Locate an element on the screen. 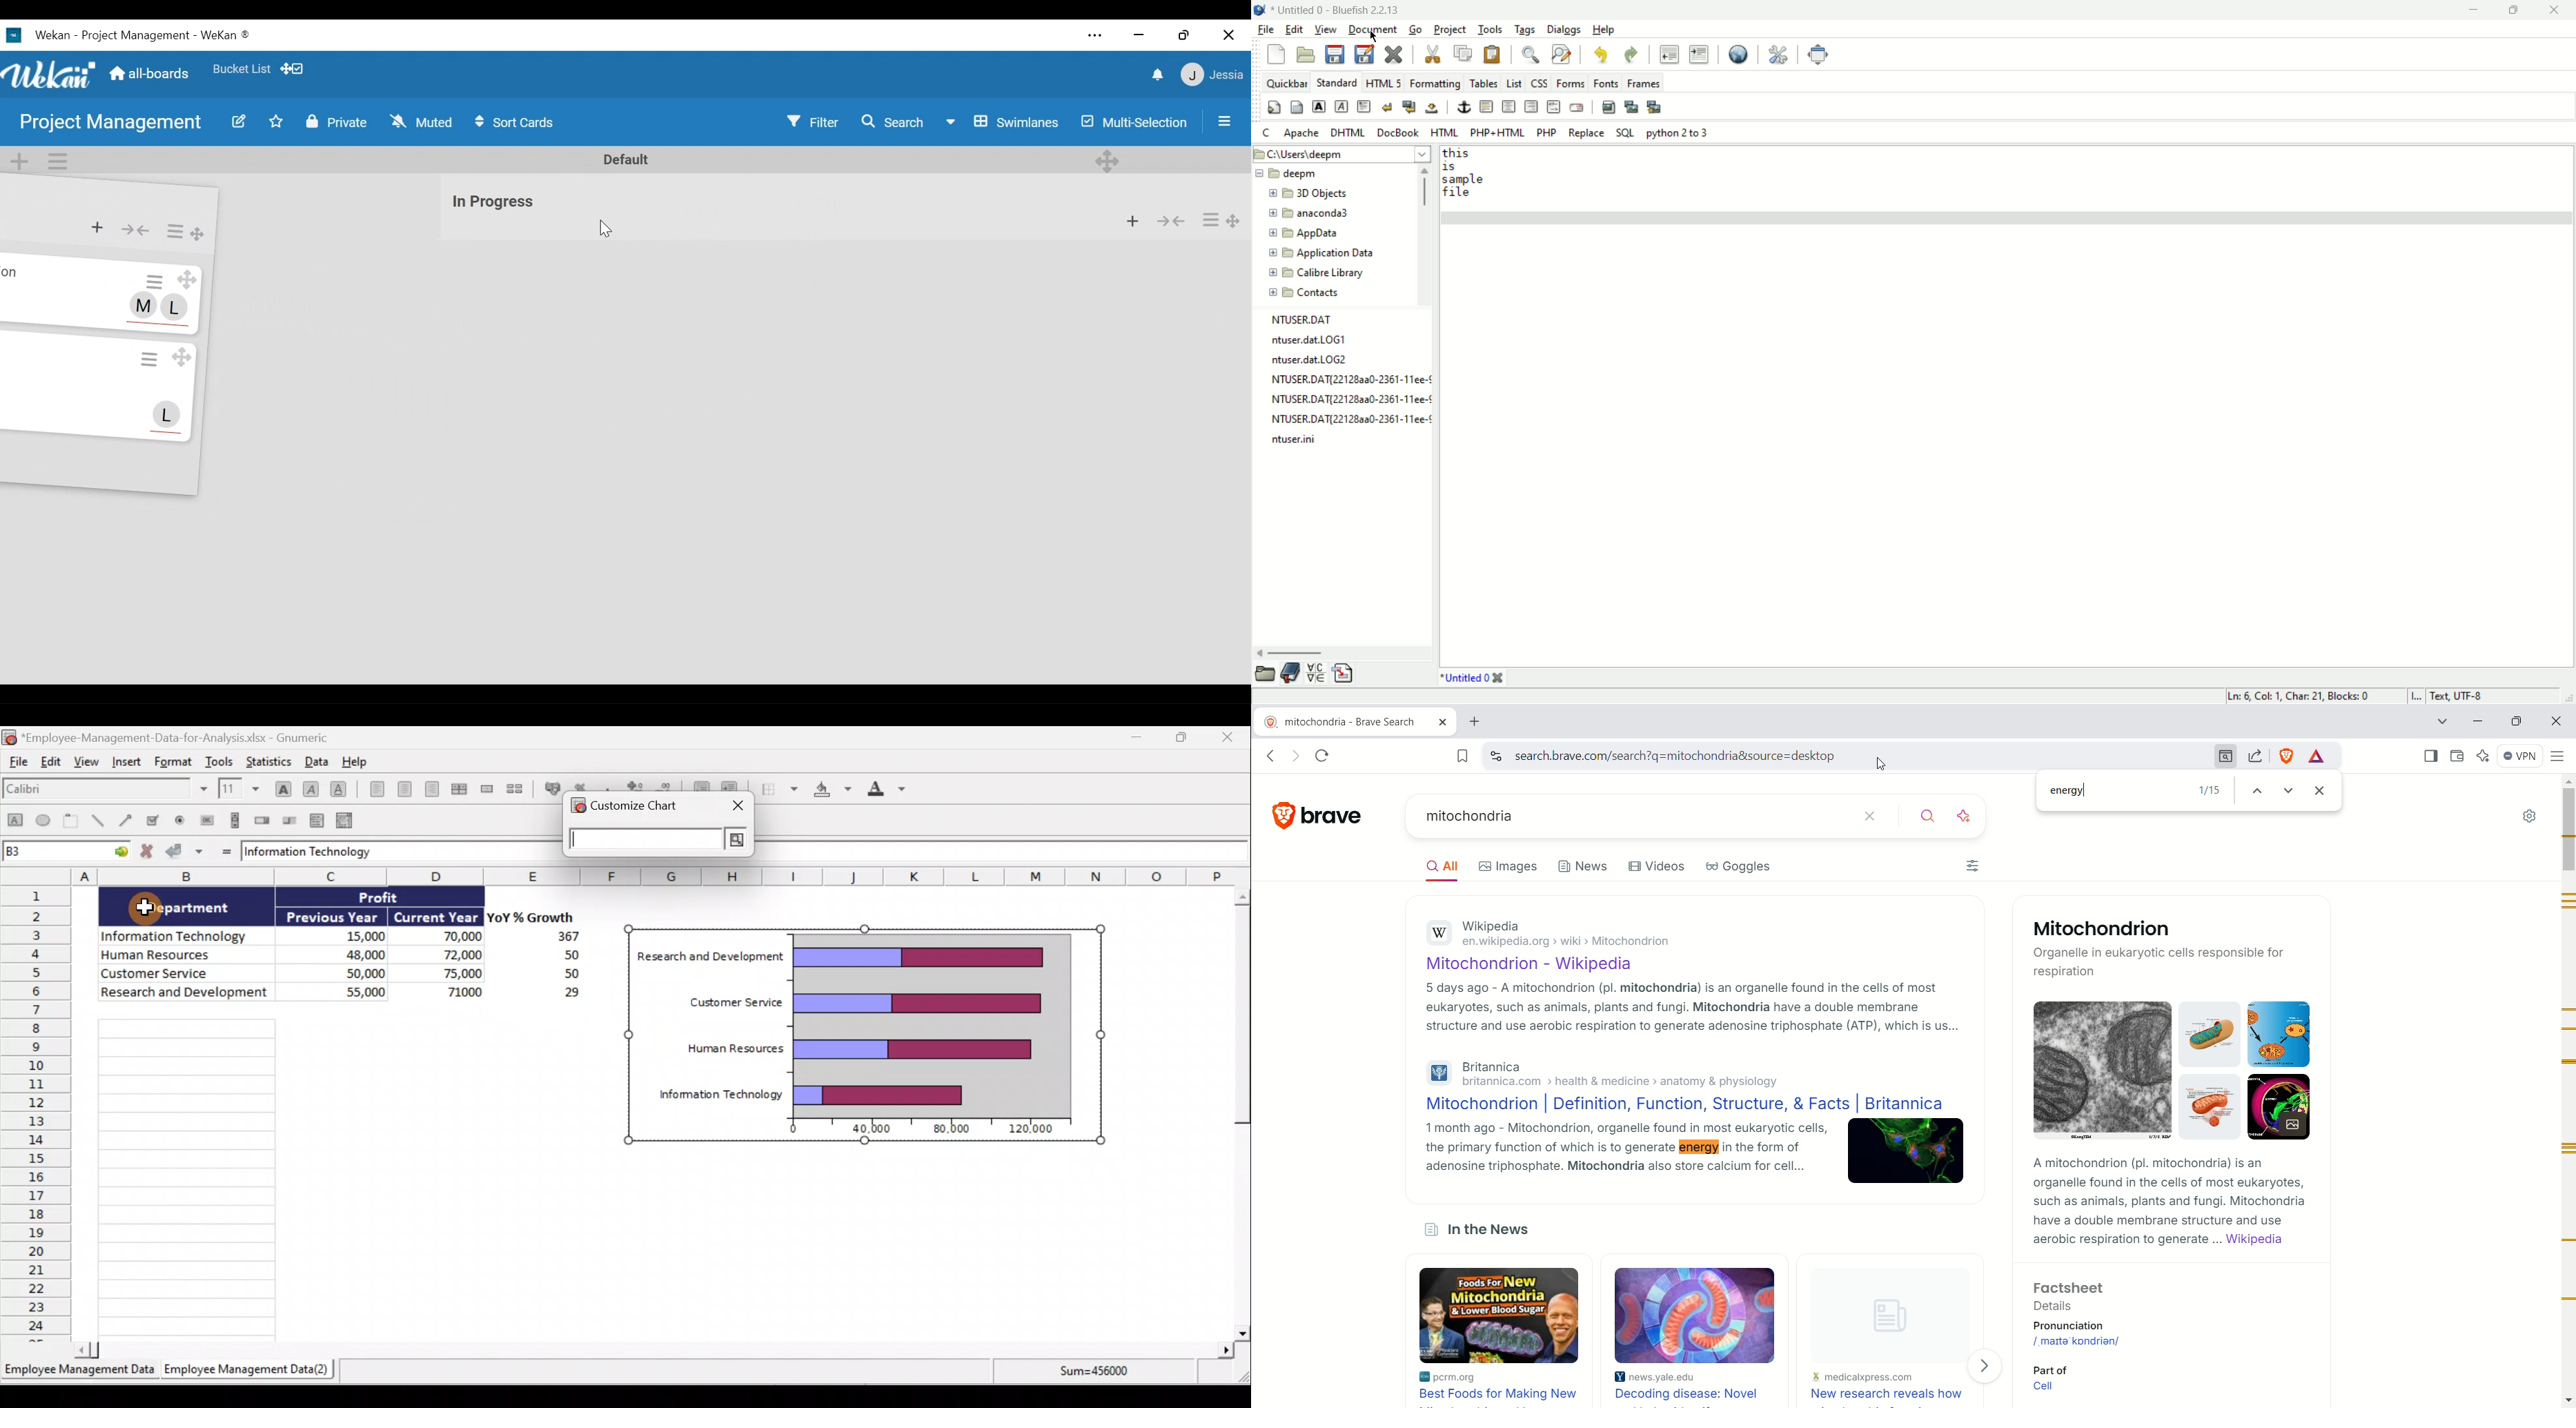  Align right is located at coordinates (431, 789).